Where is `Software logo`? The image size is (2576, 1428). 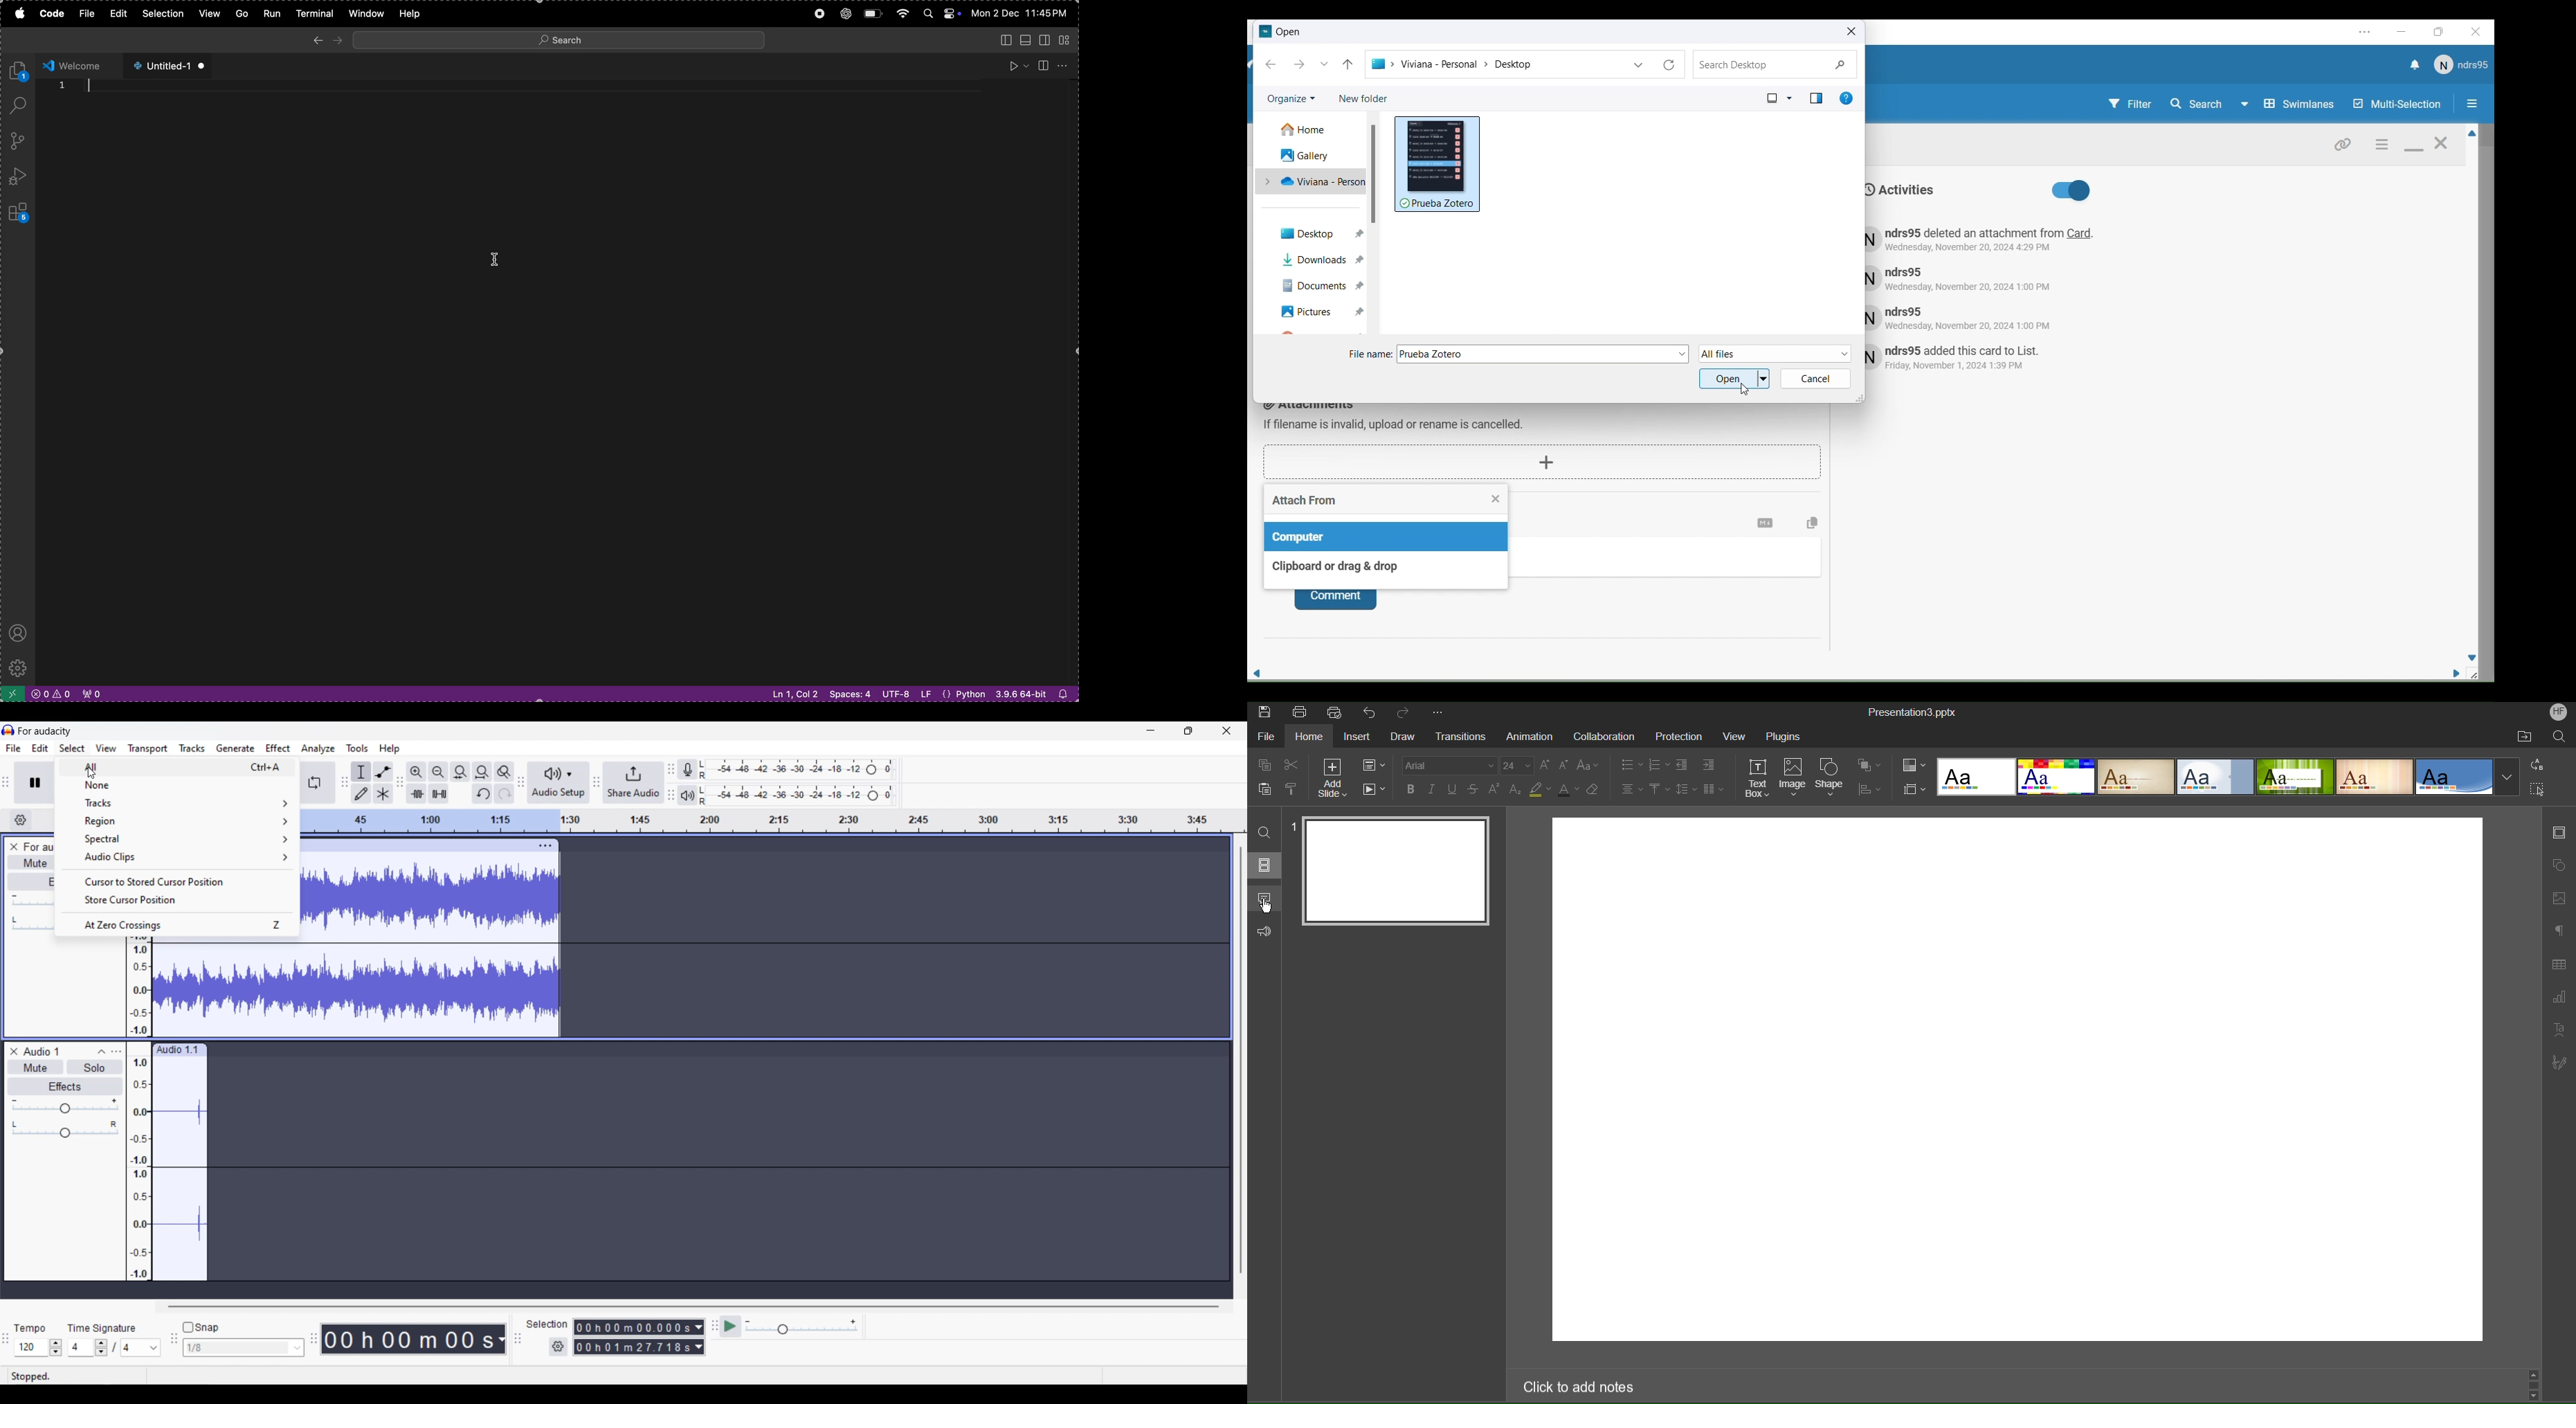
Software logo is located at coordinates (8, 730).